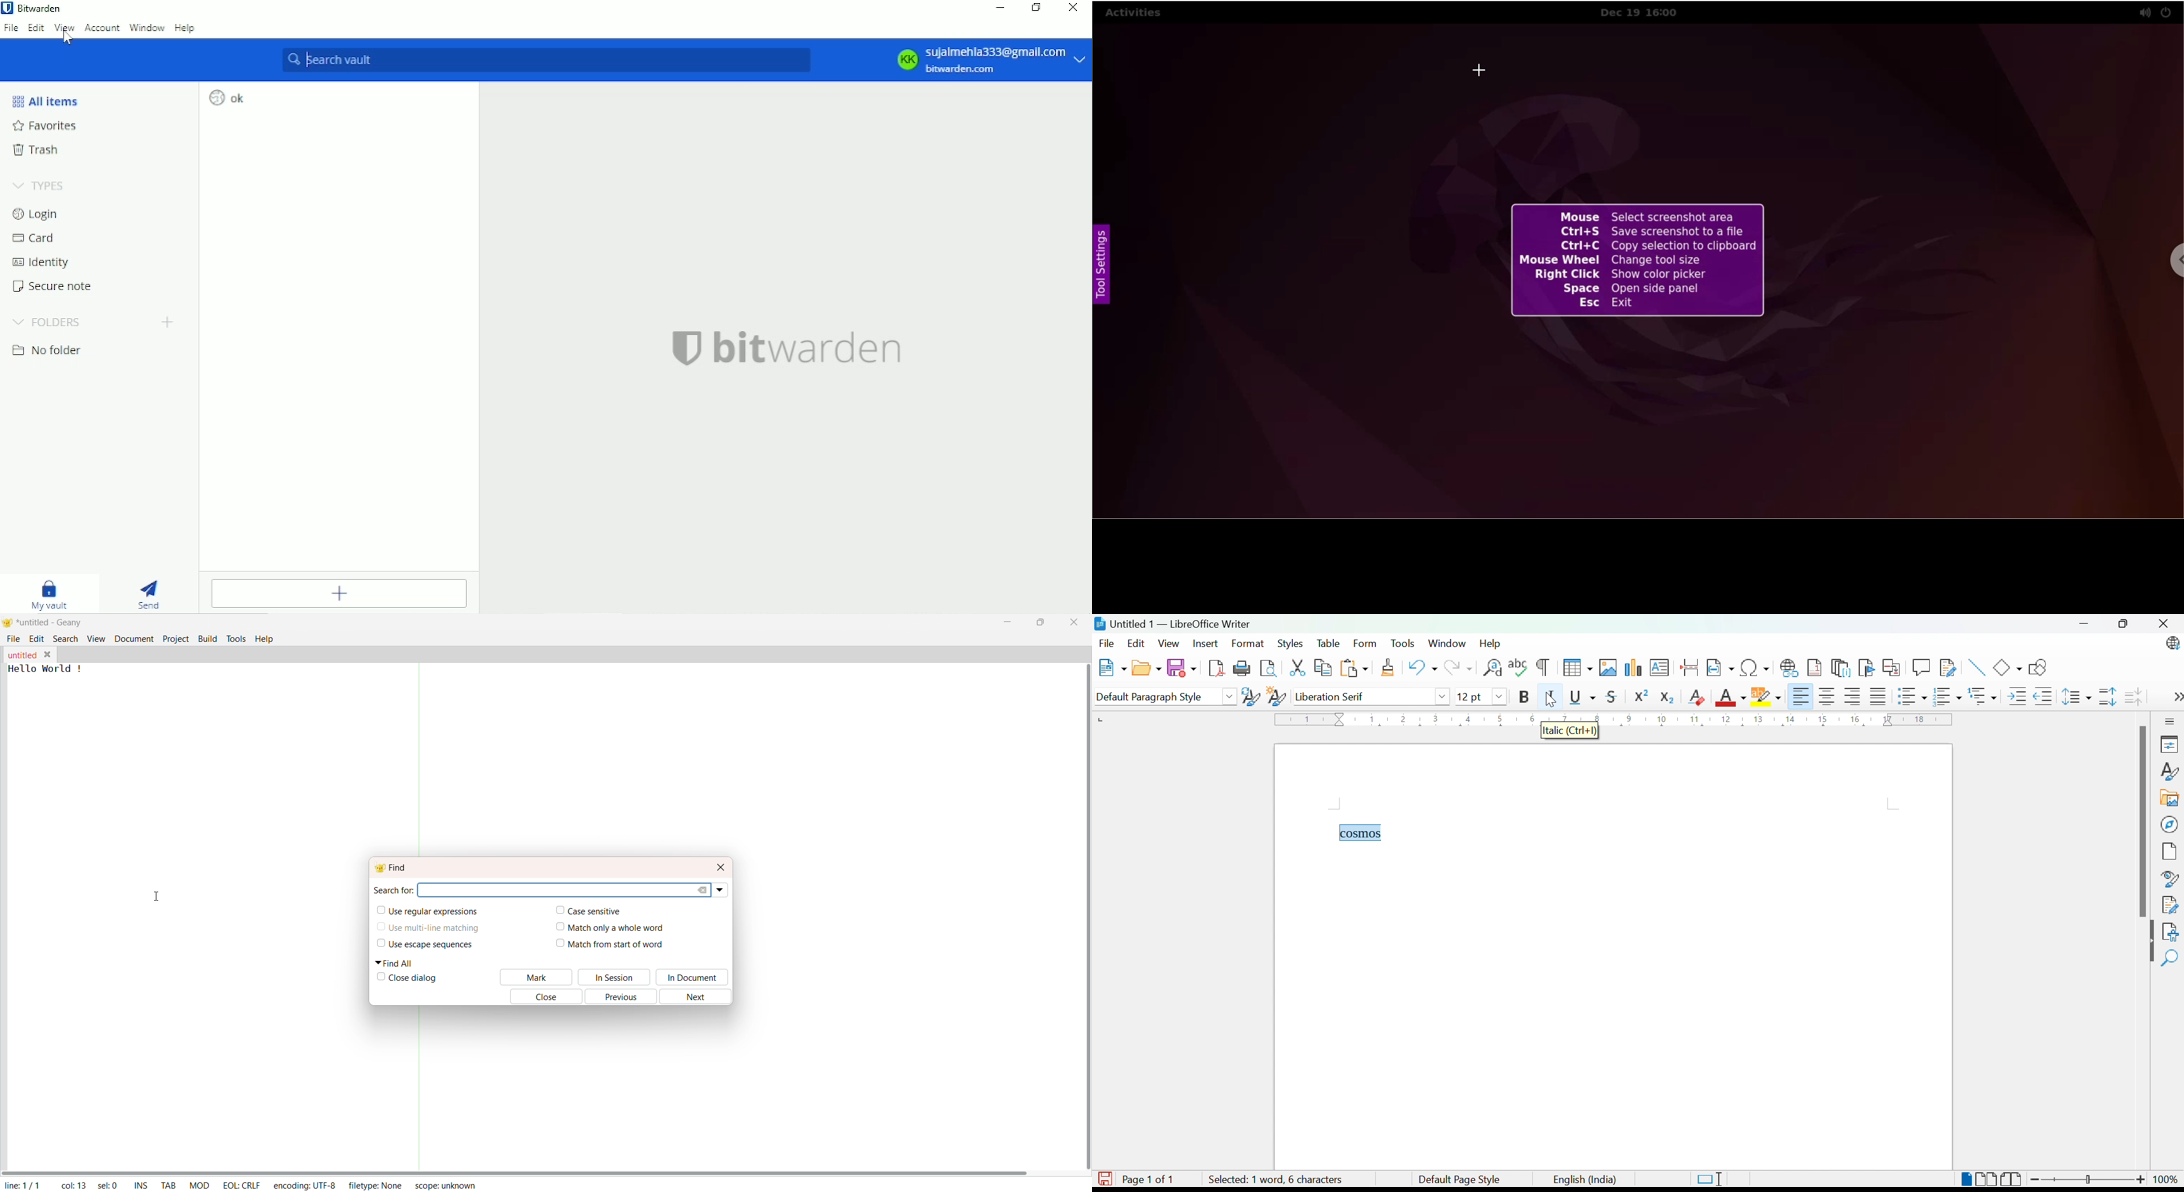 This screenshot has width=2184, height=1204. Describe the element at coordinates (1135, 1179) in the screenshot. I see `Page 1 of 1` at that location.